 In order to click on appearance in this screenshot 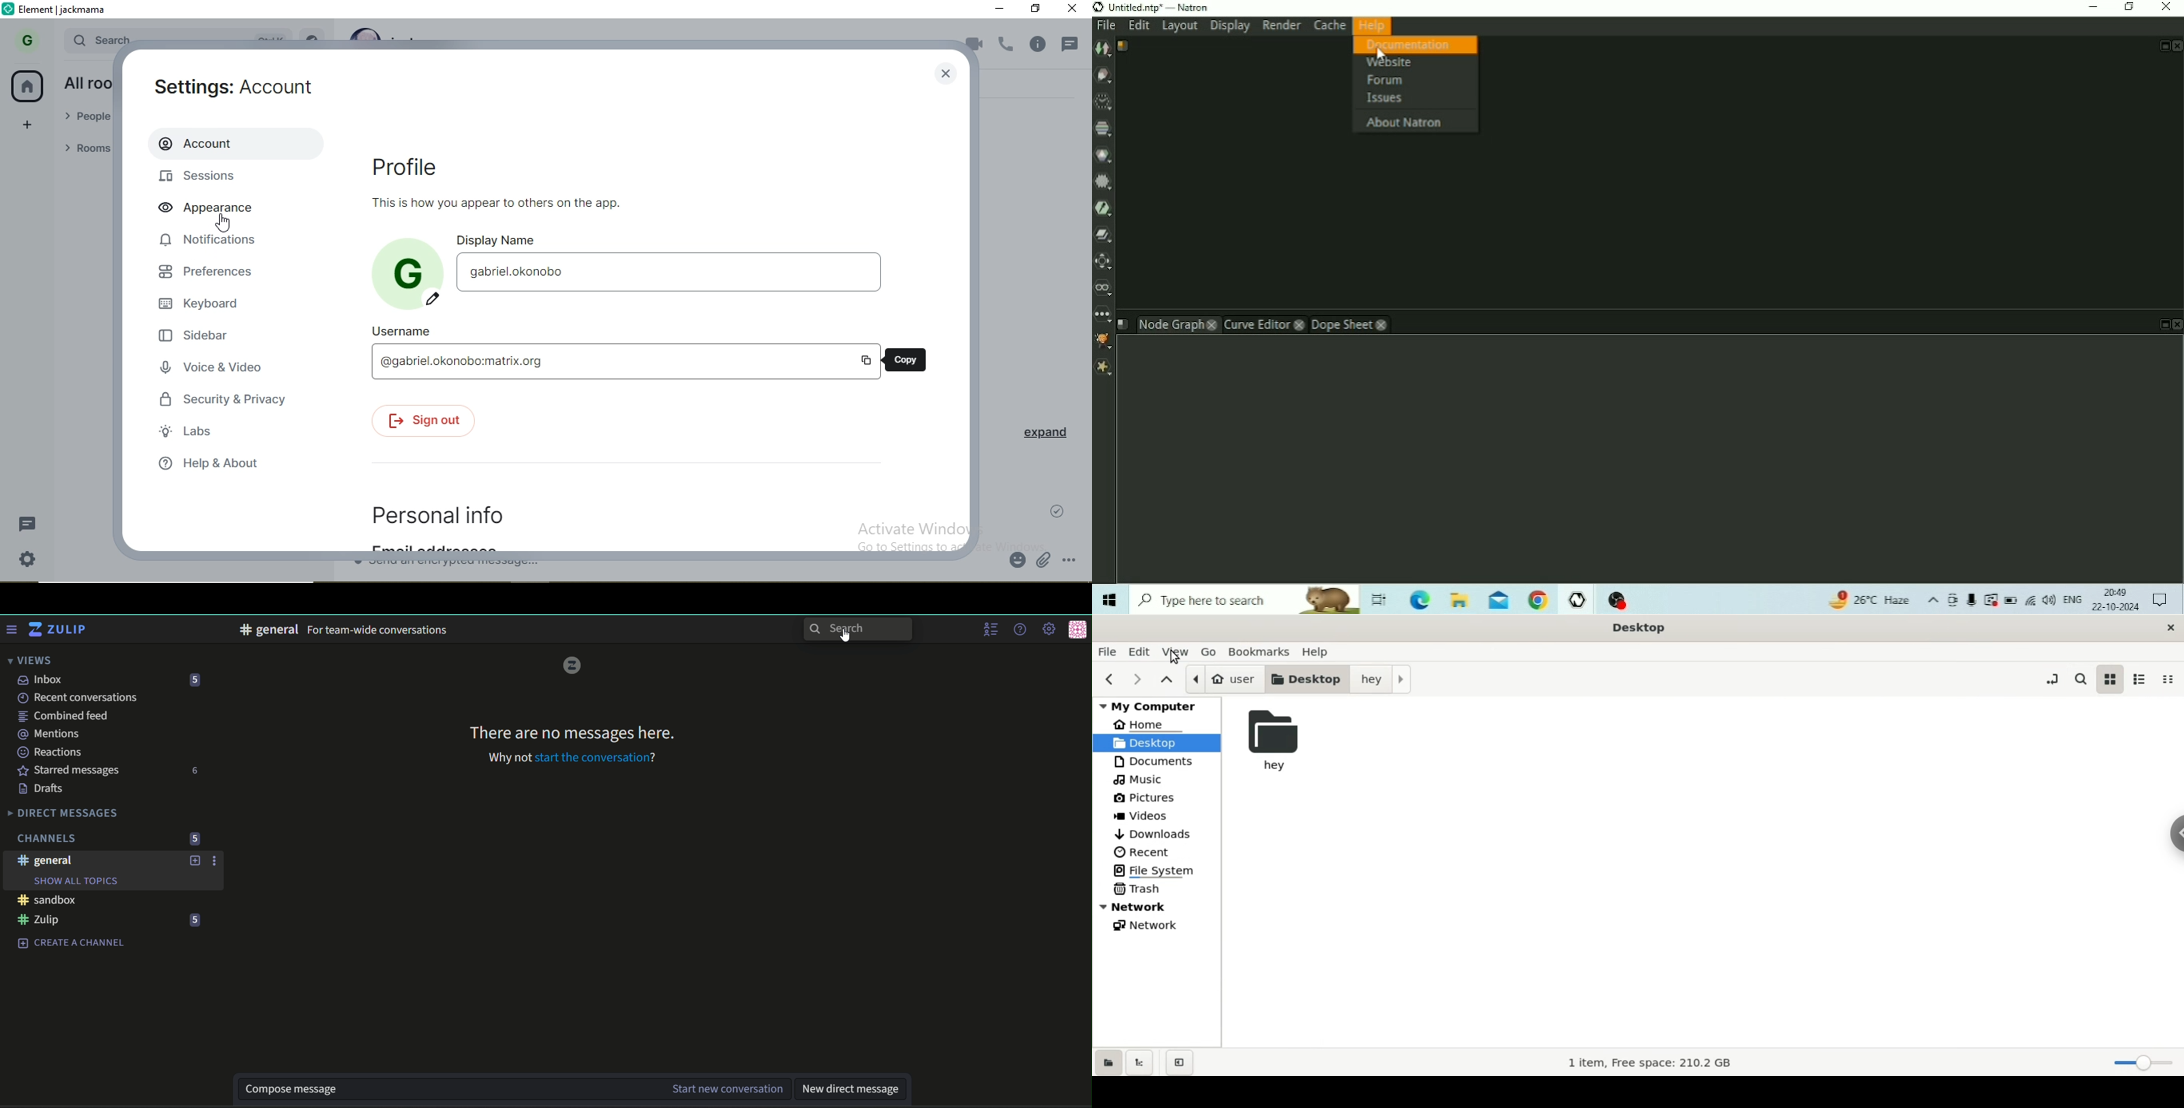, I will do `click(201, 206)`.